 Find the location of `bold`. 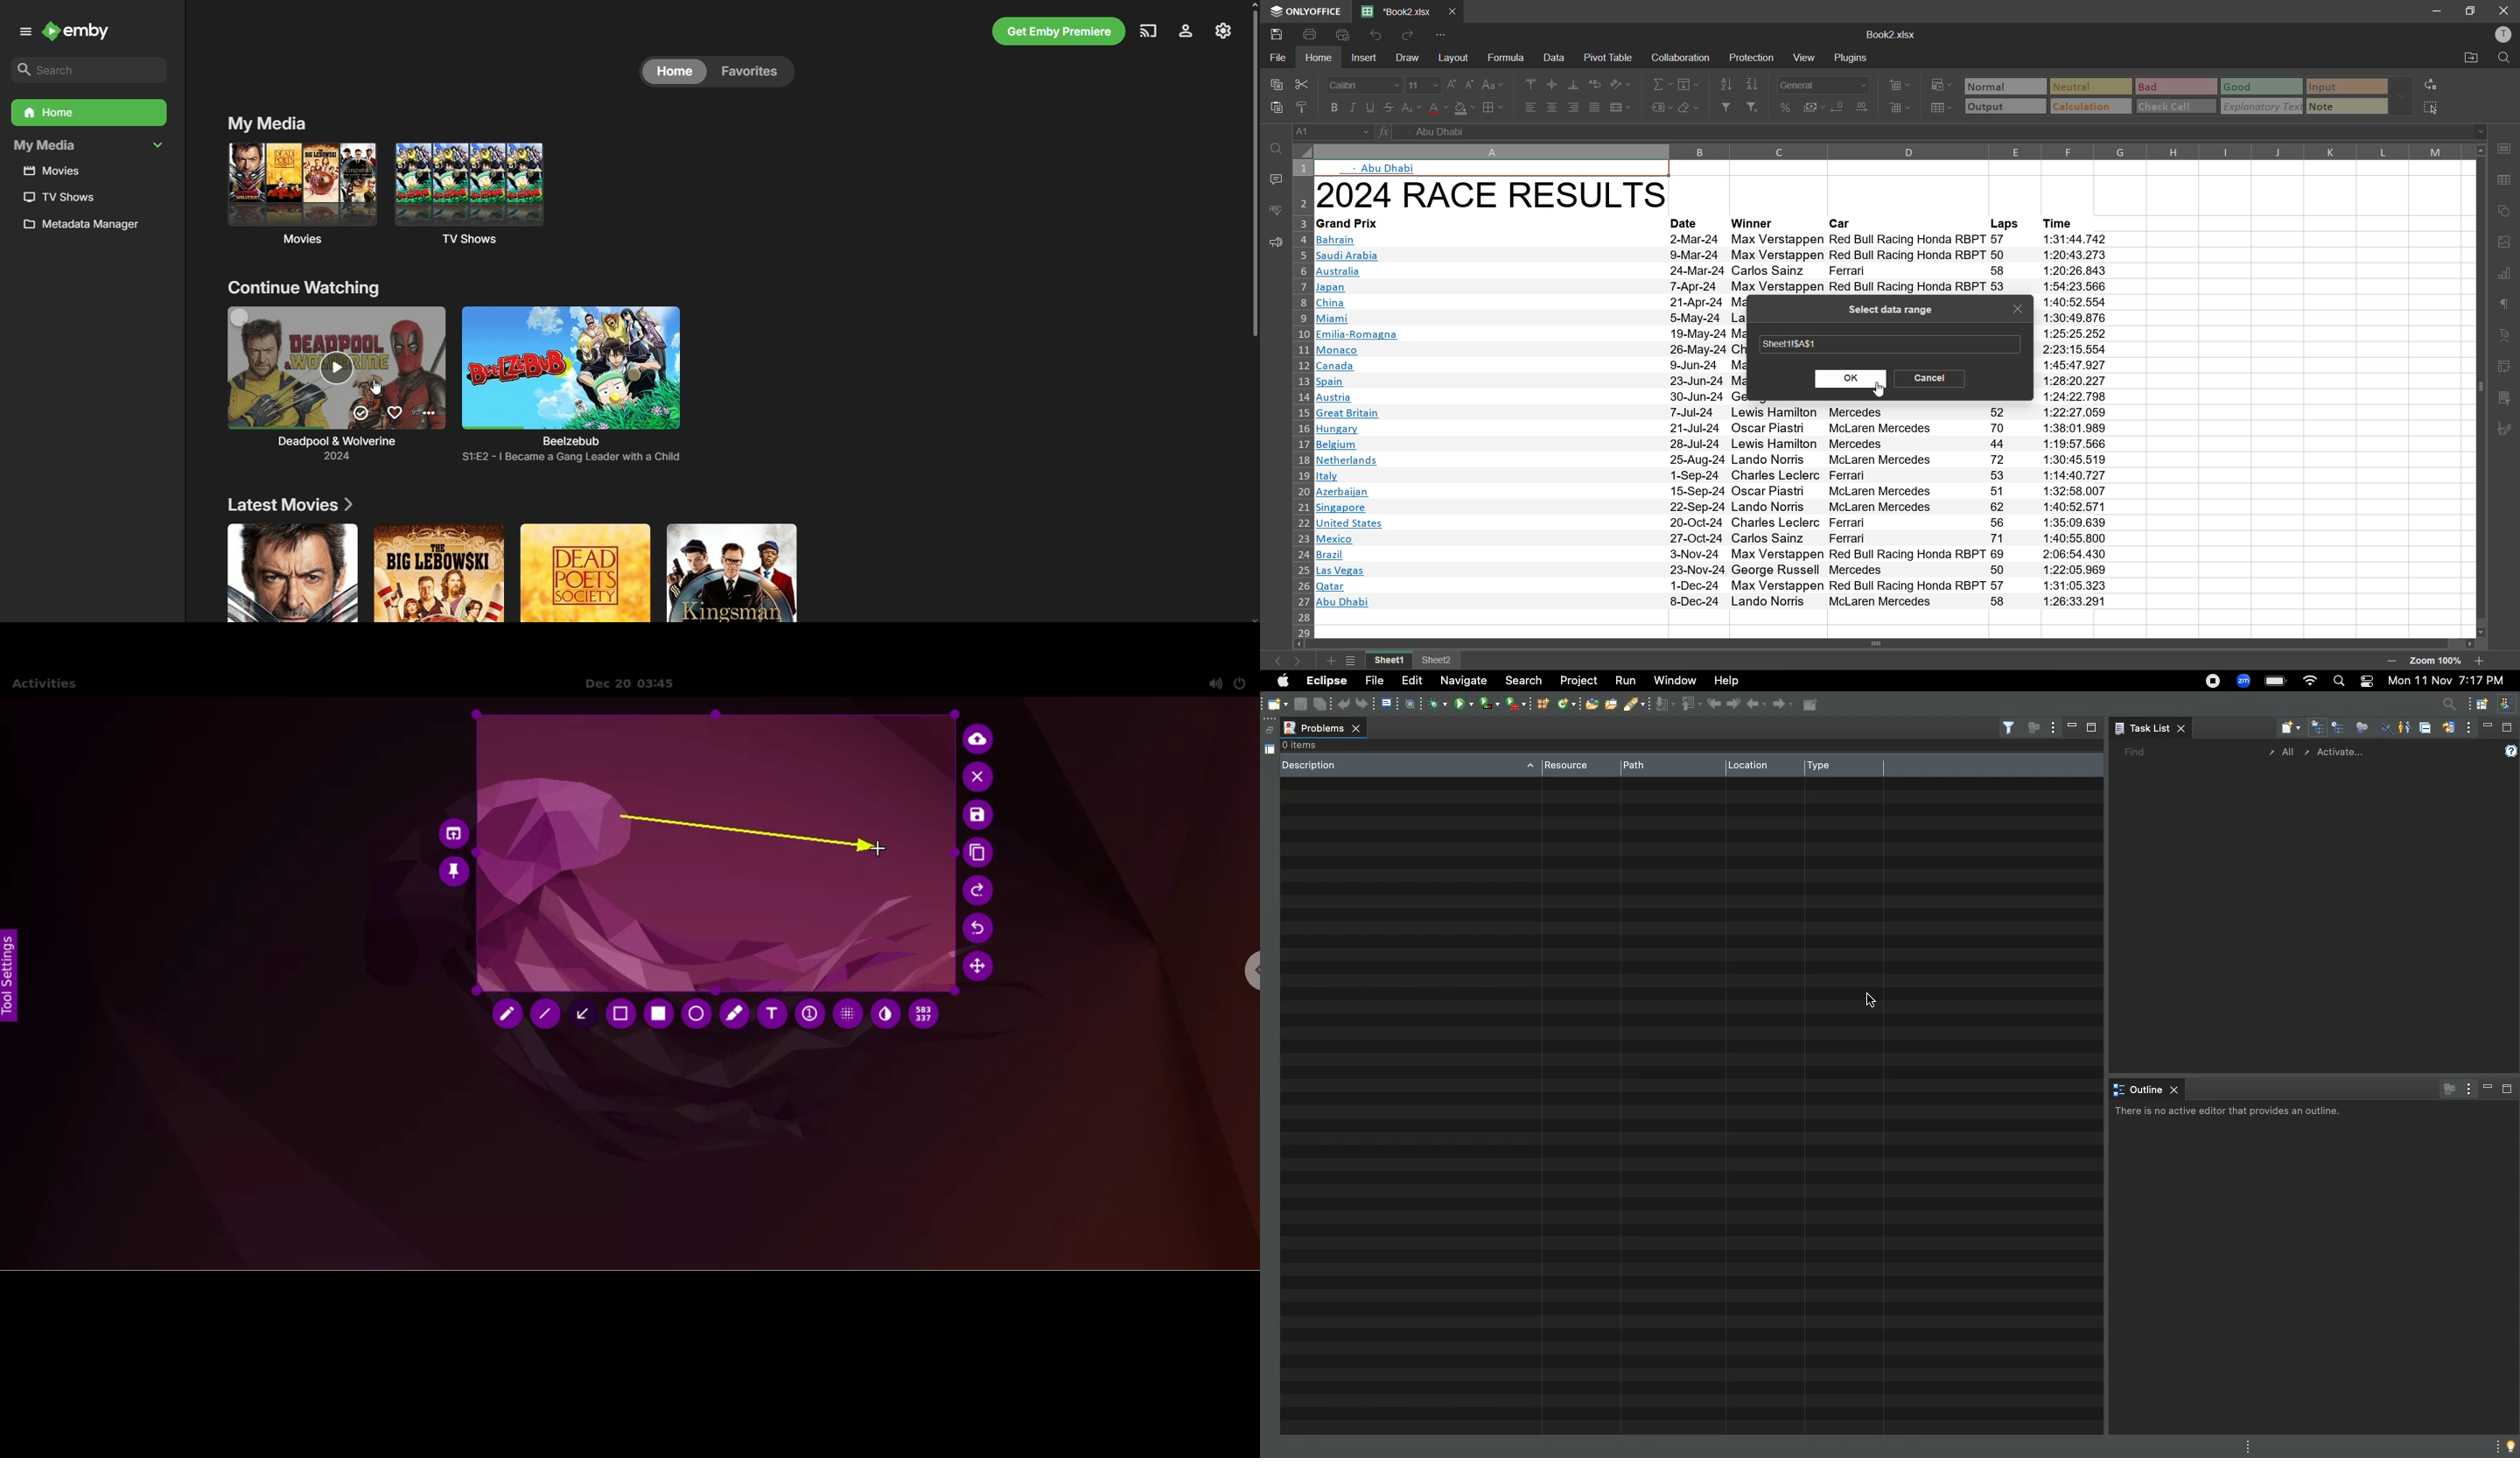

bold is located at coordinates (1333, 108).